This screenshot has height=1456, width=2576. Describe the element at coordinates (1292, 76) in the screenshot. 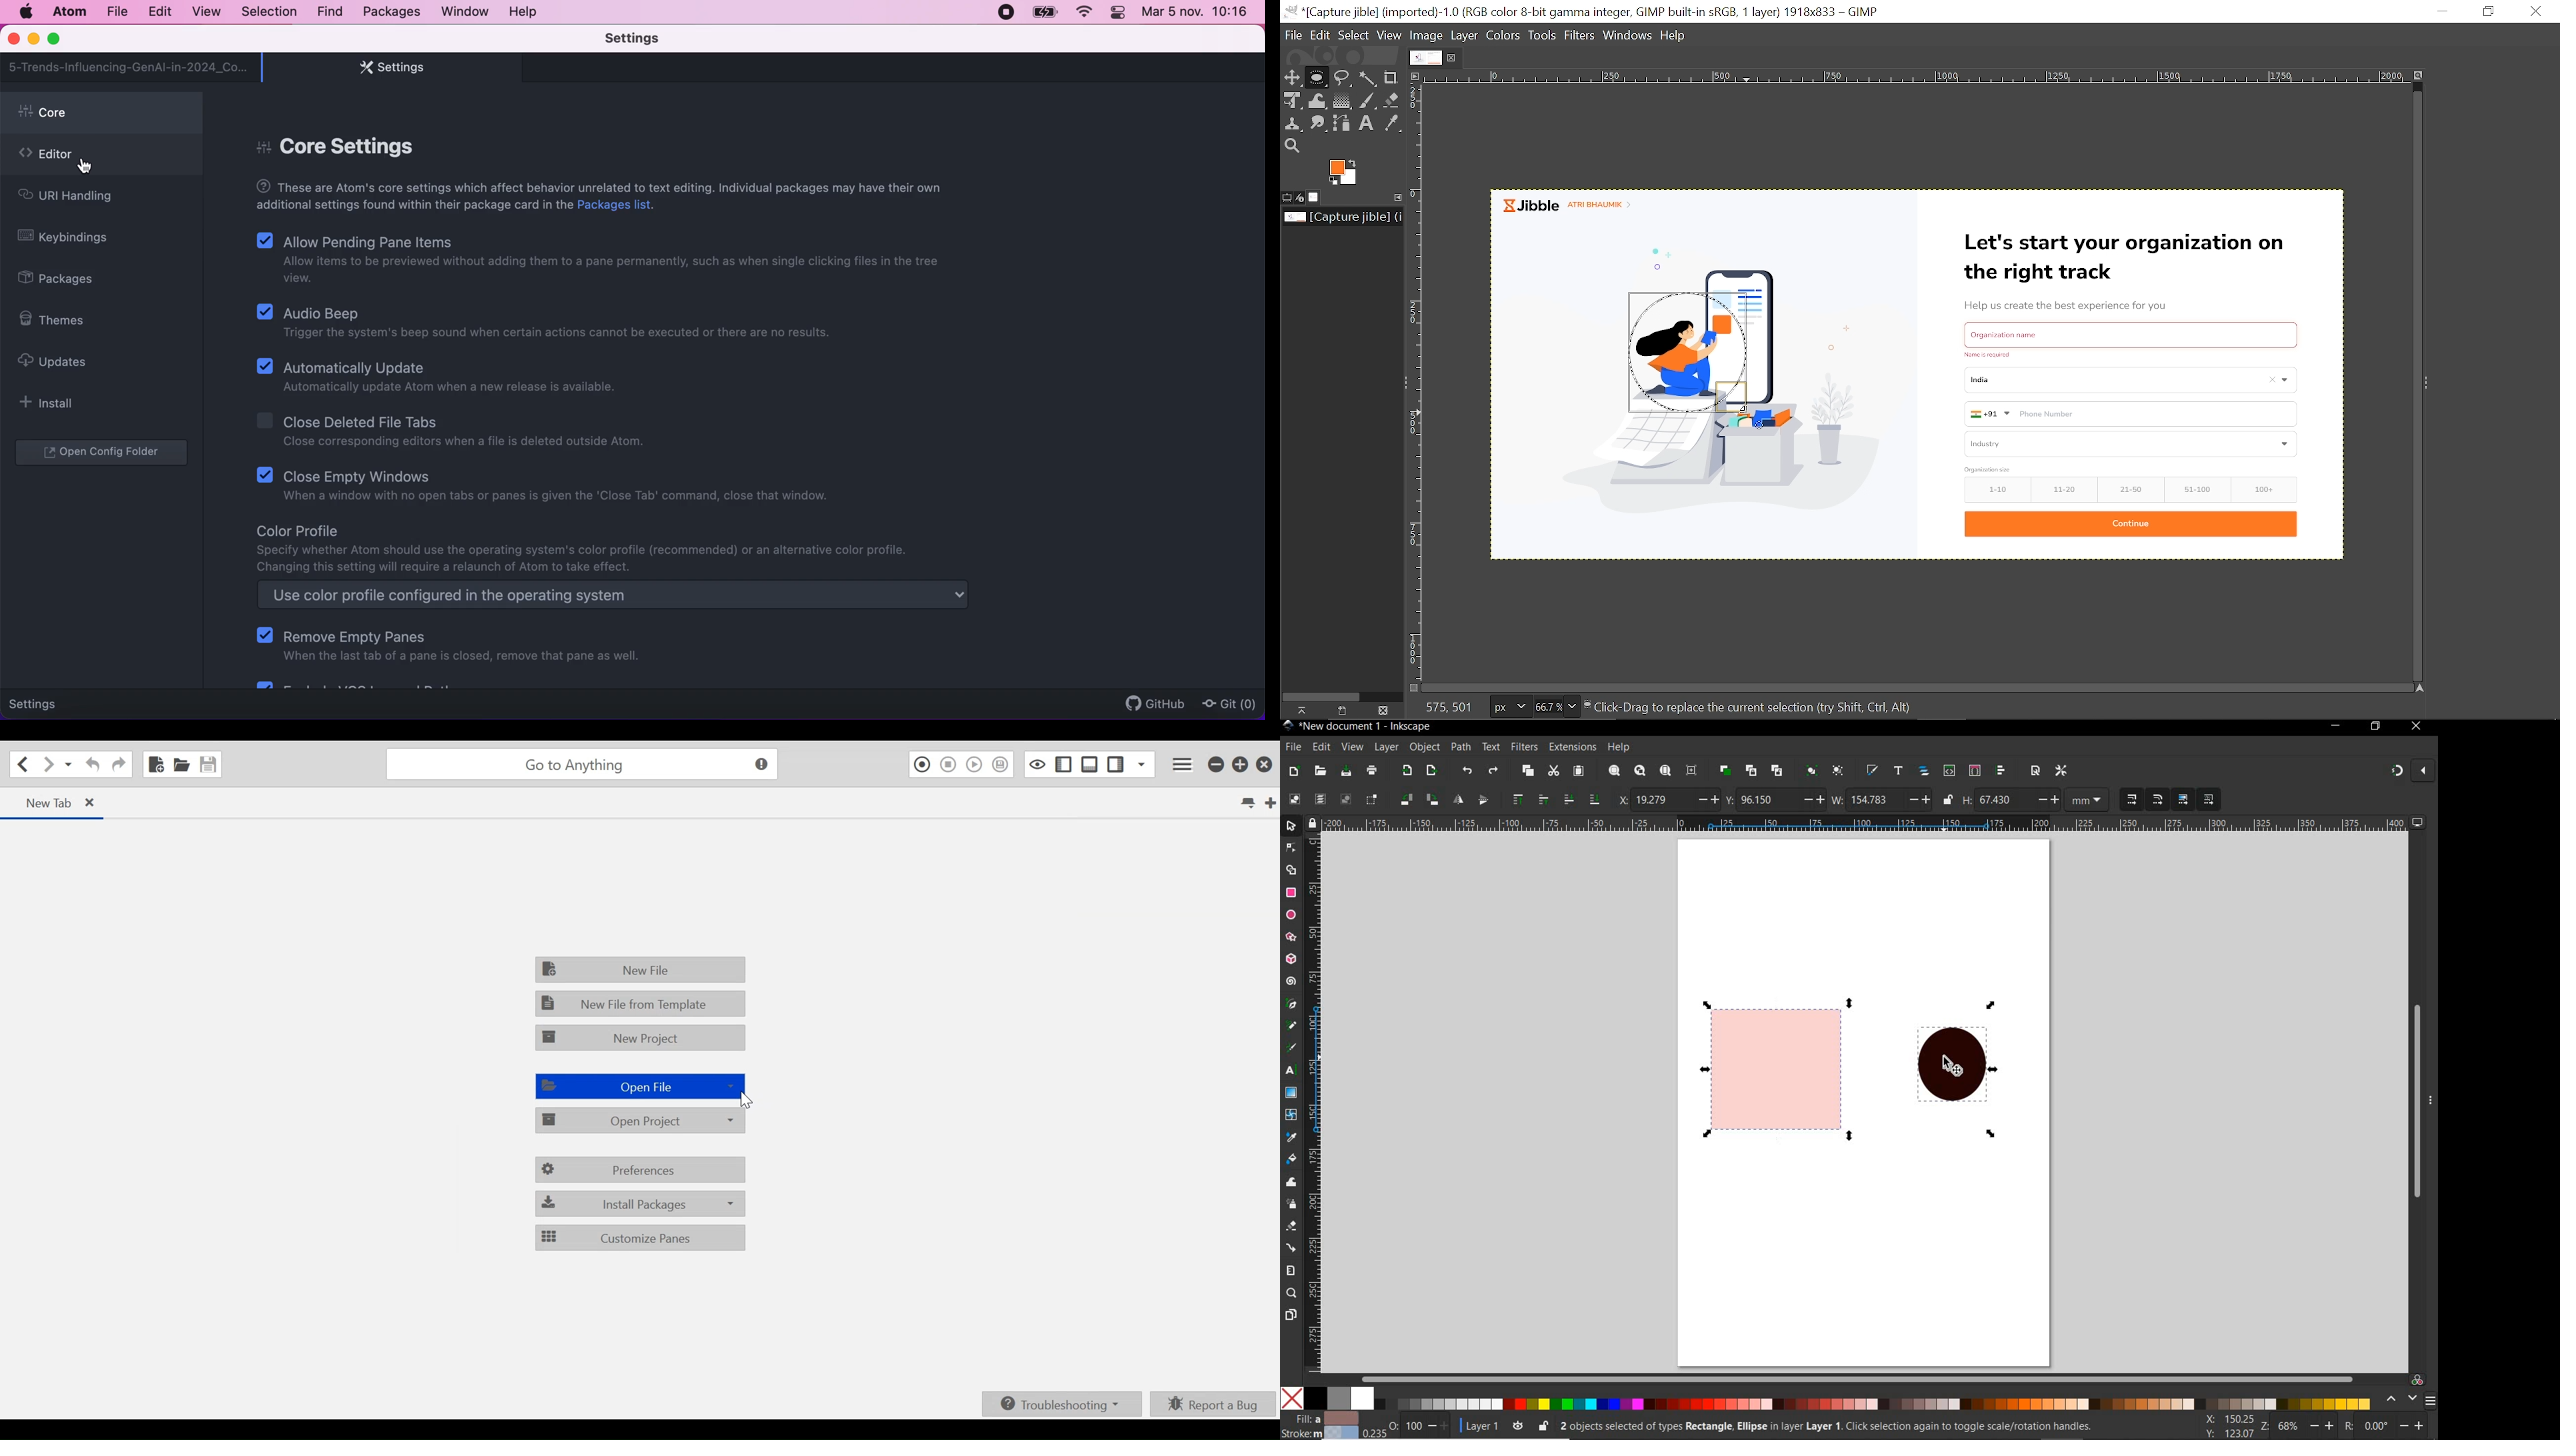

I see `Move tool` at that location.